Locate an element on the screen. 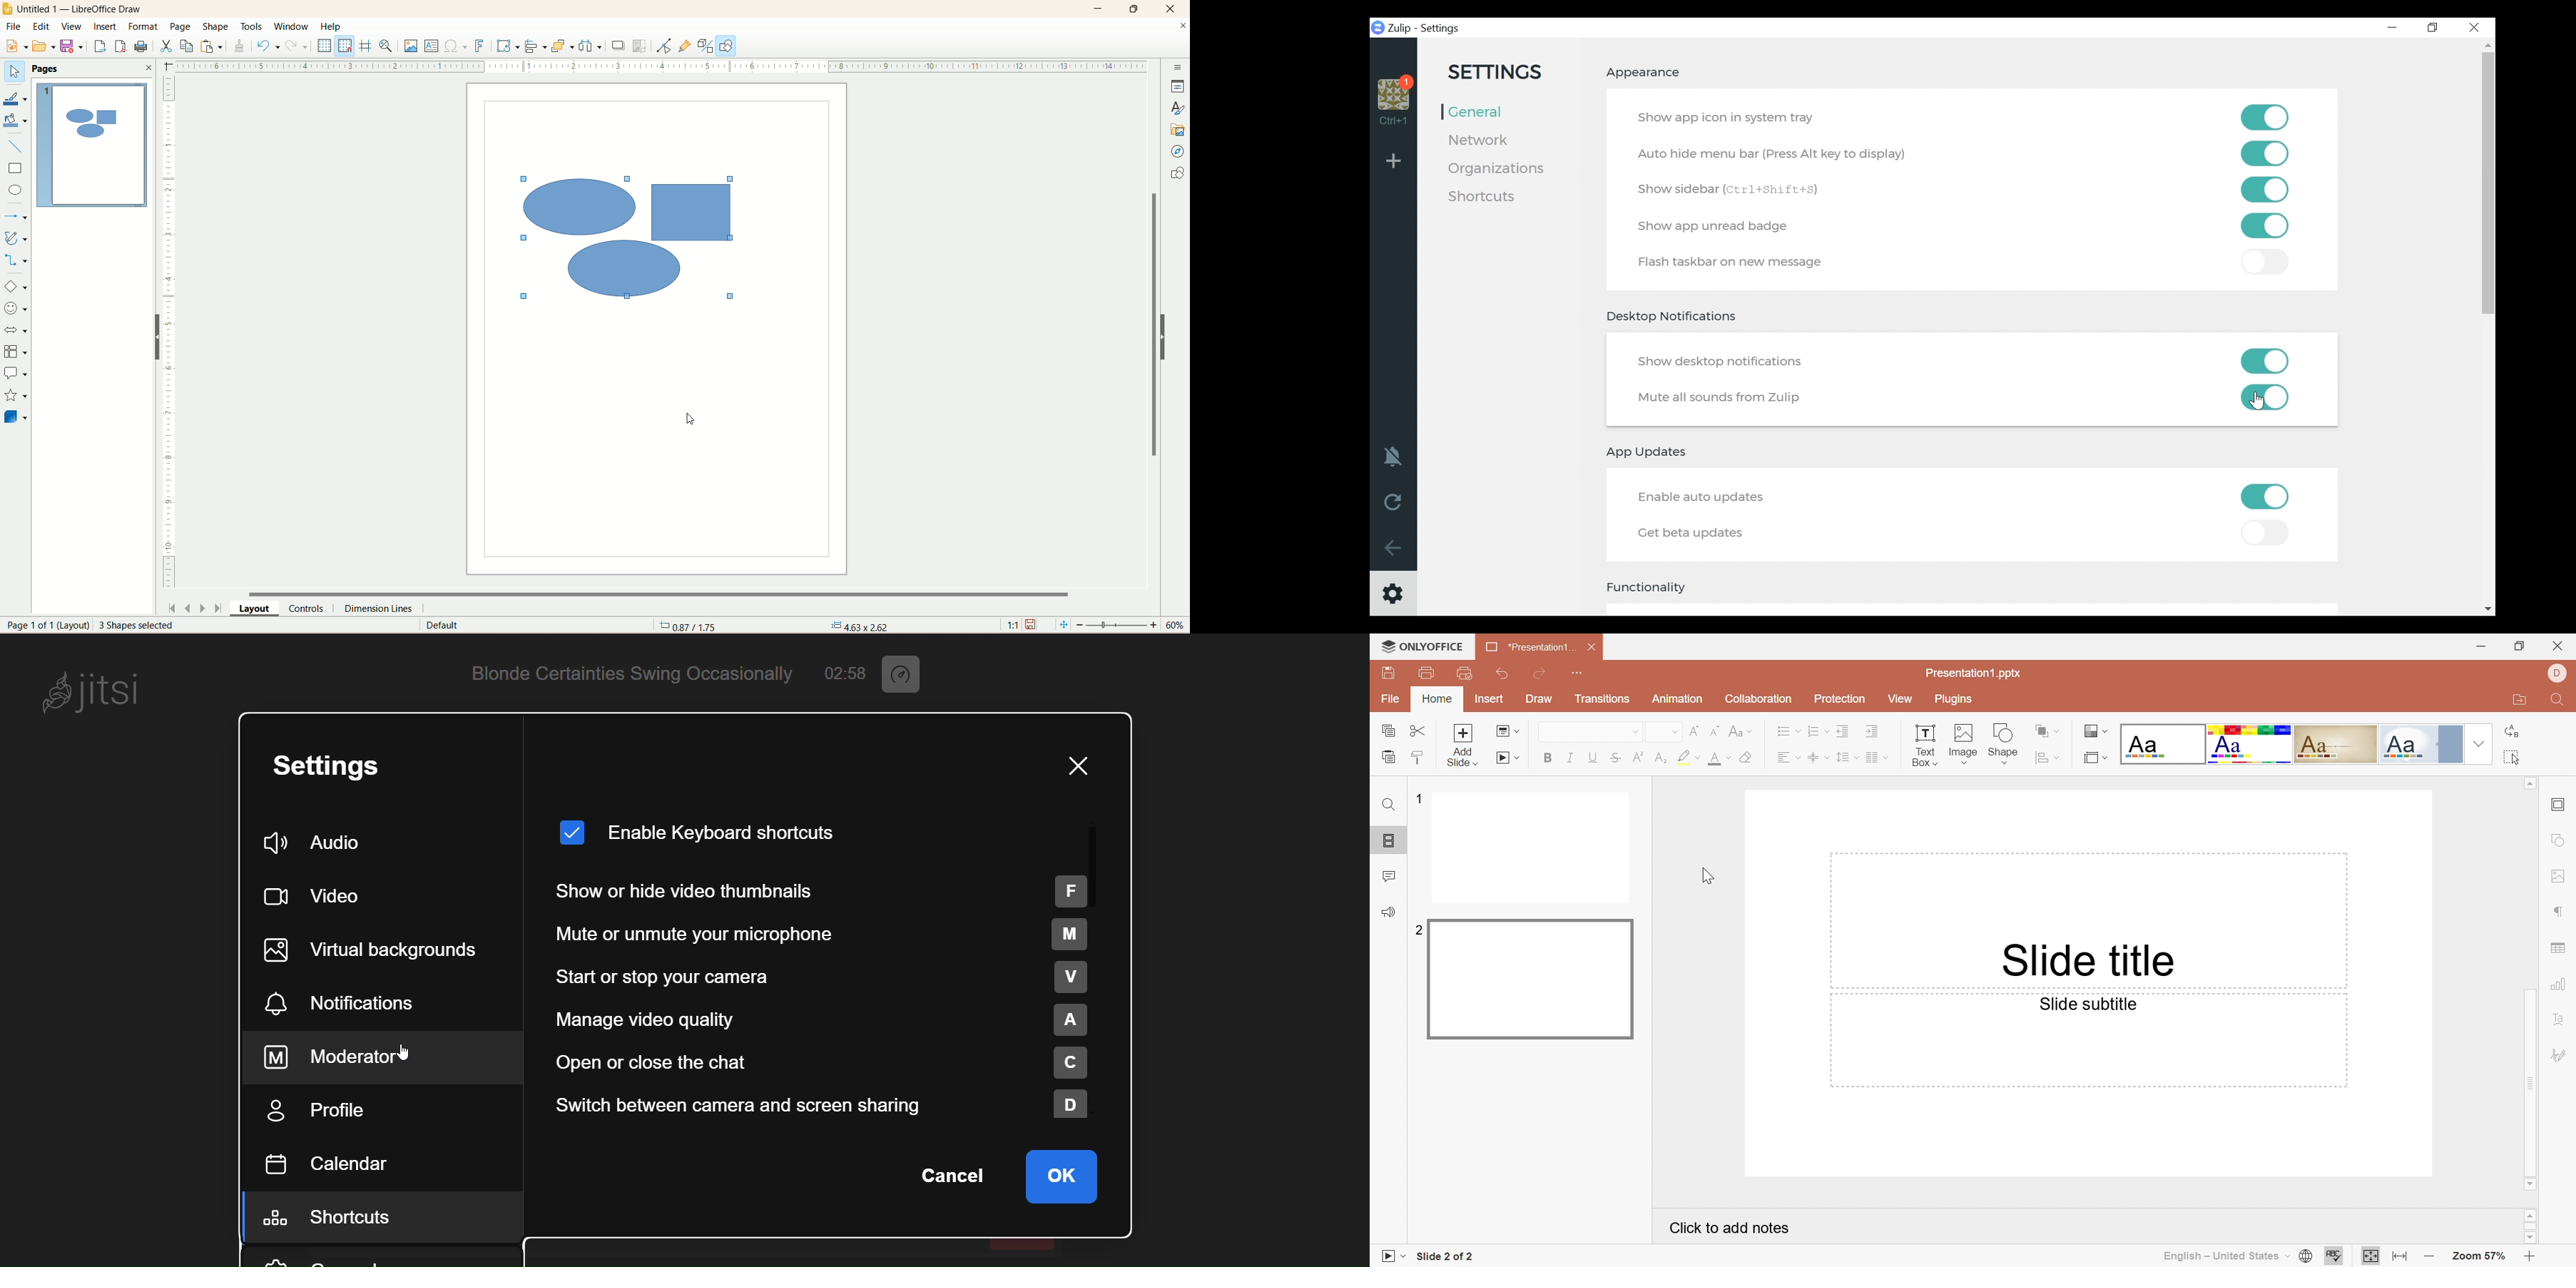 The image size is (2576, 1288). performance setting is located at coordinates (907, 675).